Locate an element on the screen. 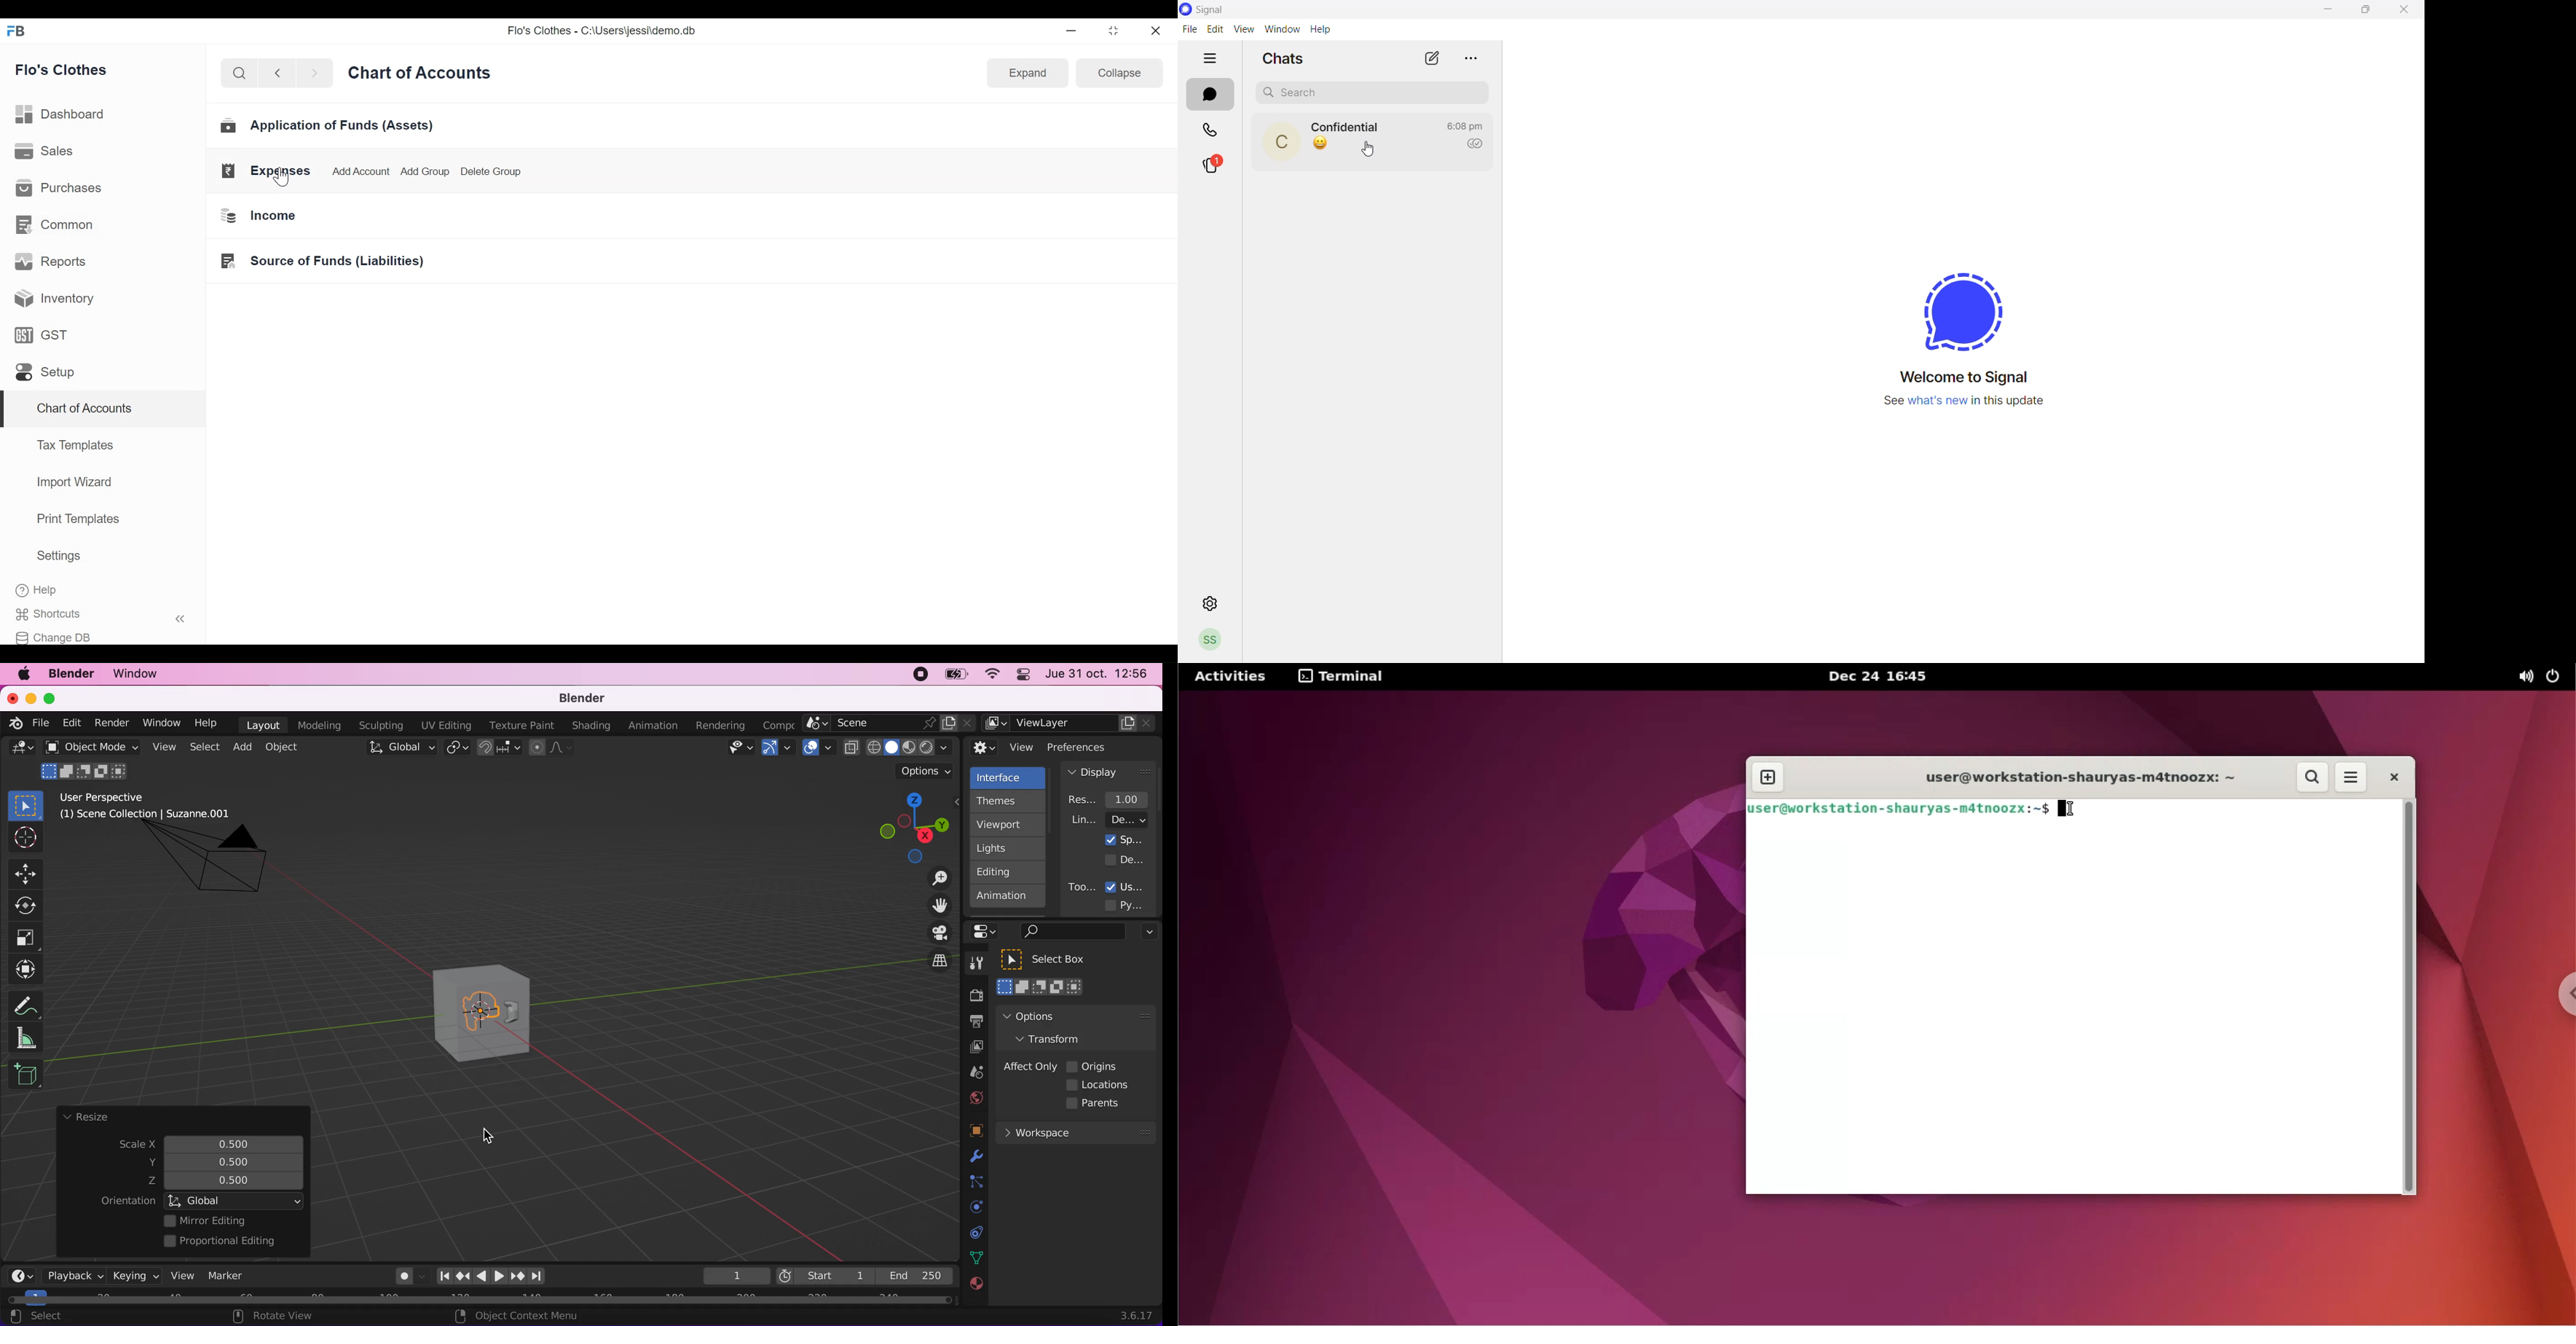 This screenshot has width=2576, height=1344. view is located at coordinates (162, 747).